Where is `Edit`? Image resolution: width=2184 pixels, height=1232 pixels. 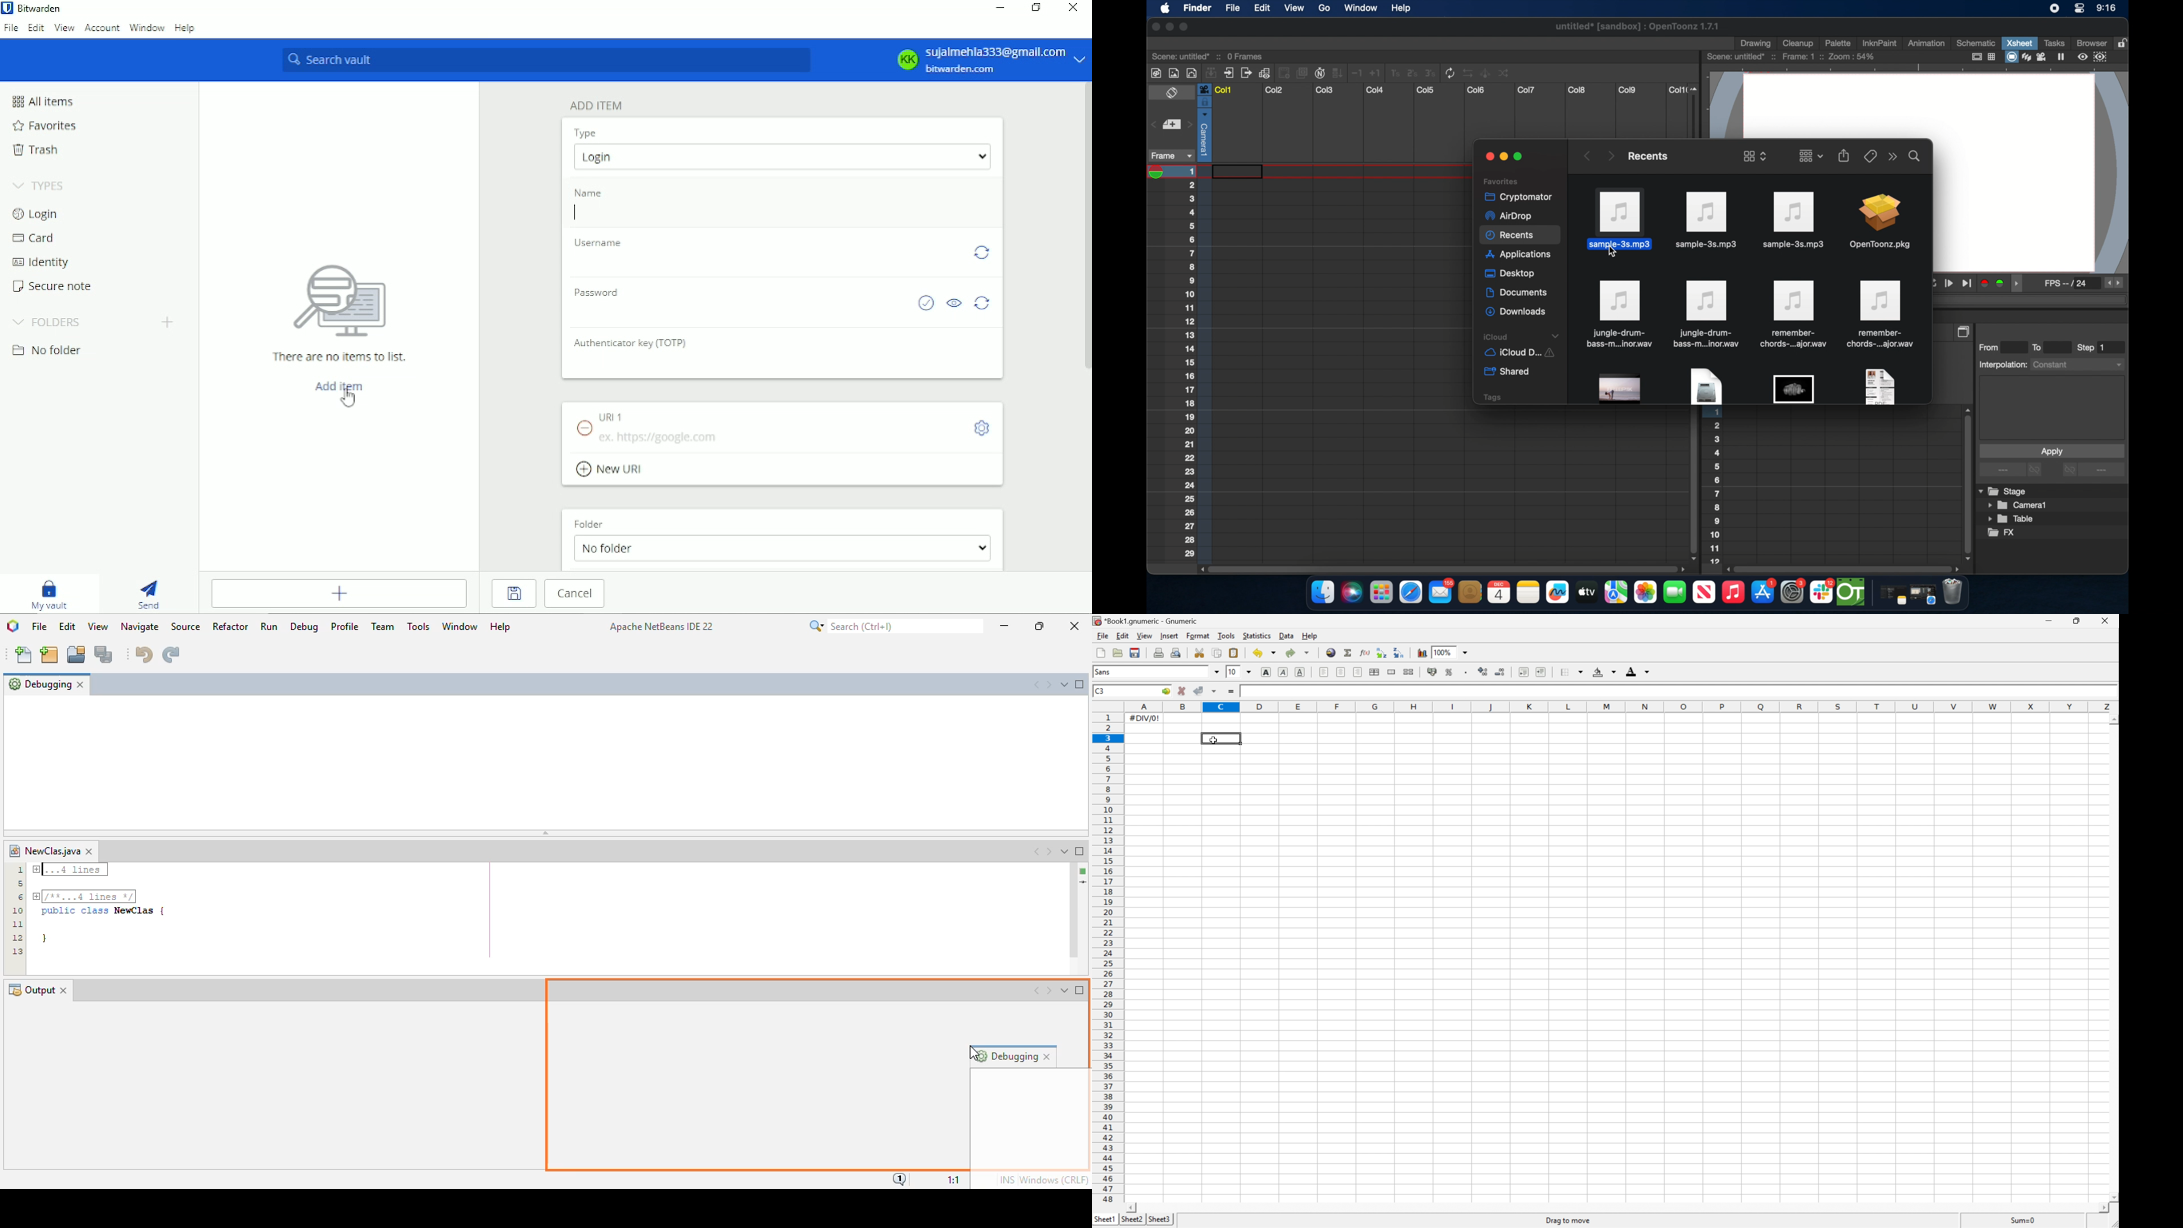
Edit is located at coordinates (36, 28).